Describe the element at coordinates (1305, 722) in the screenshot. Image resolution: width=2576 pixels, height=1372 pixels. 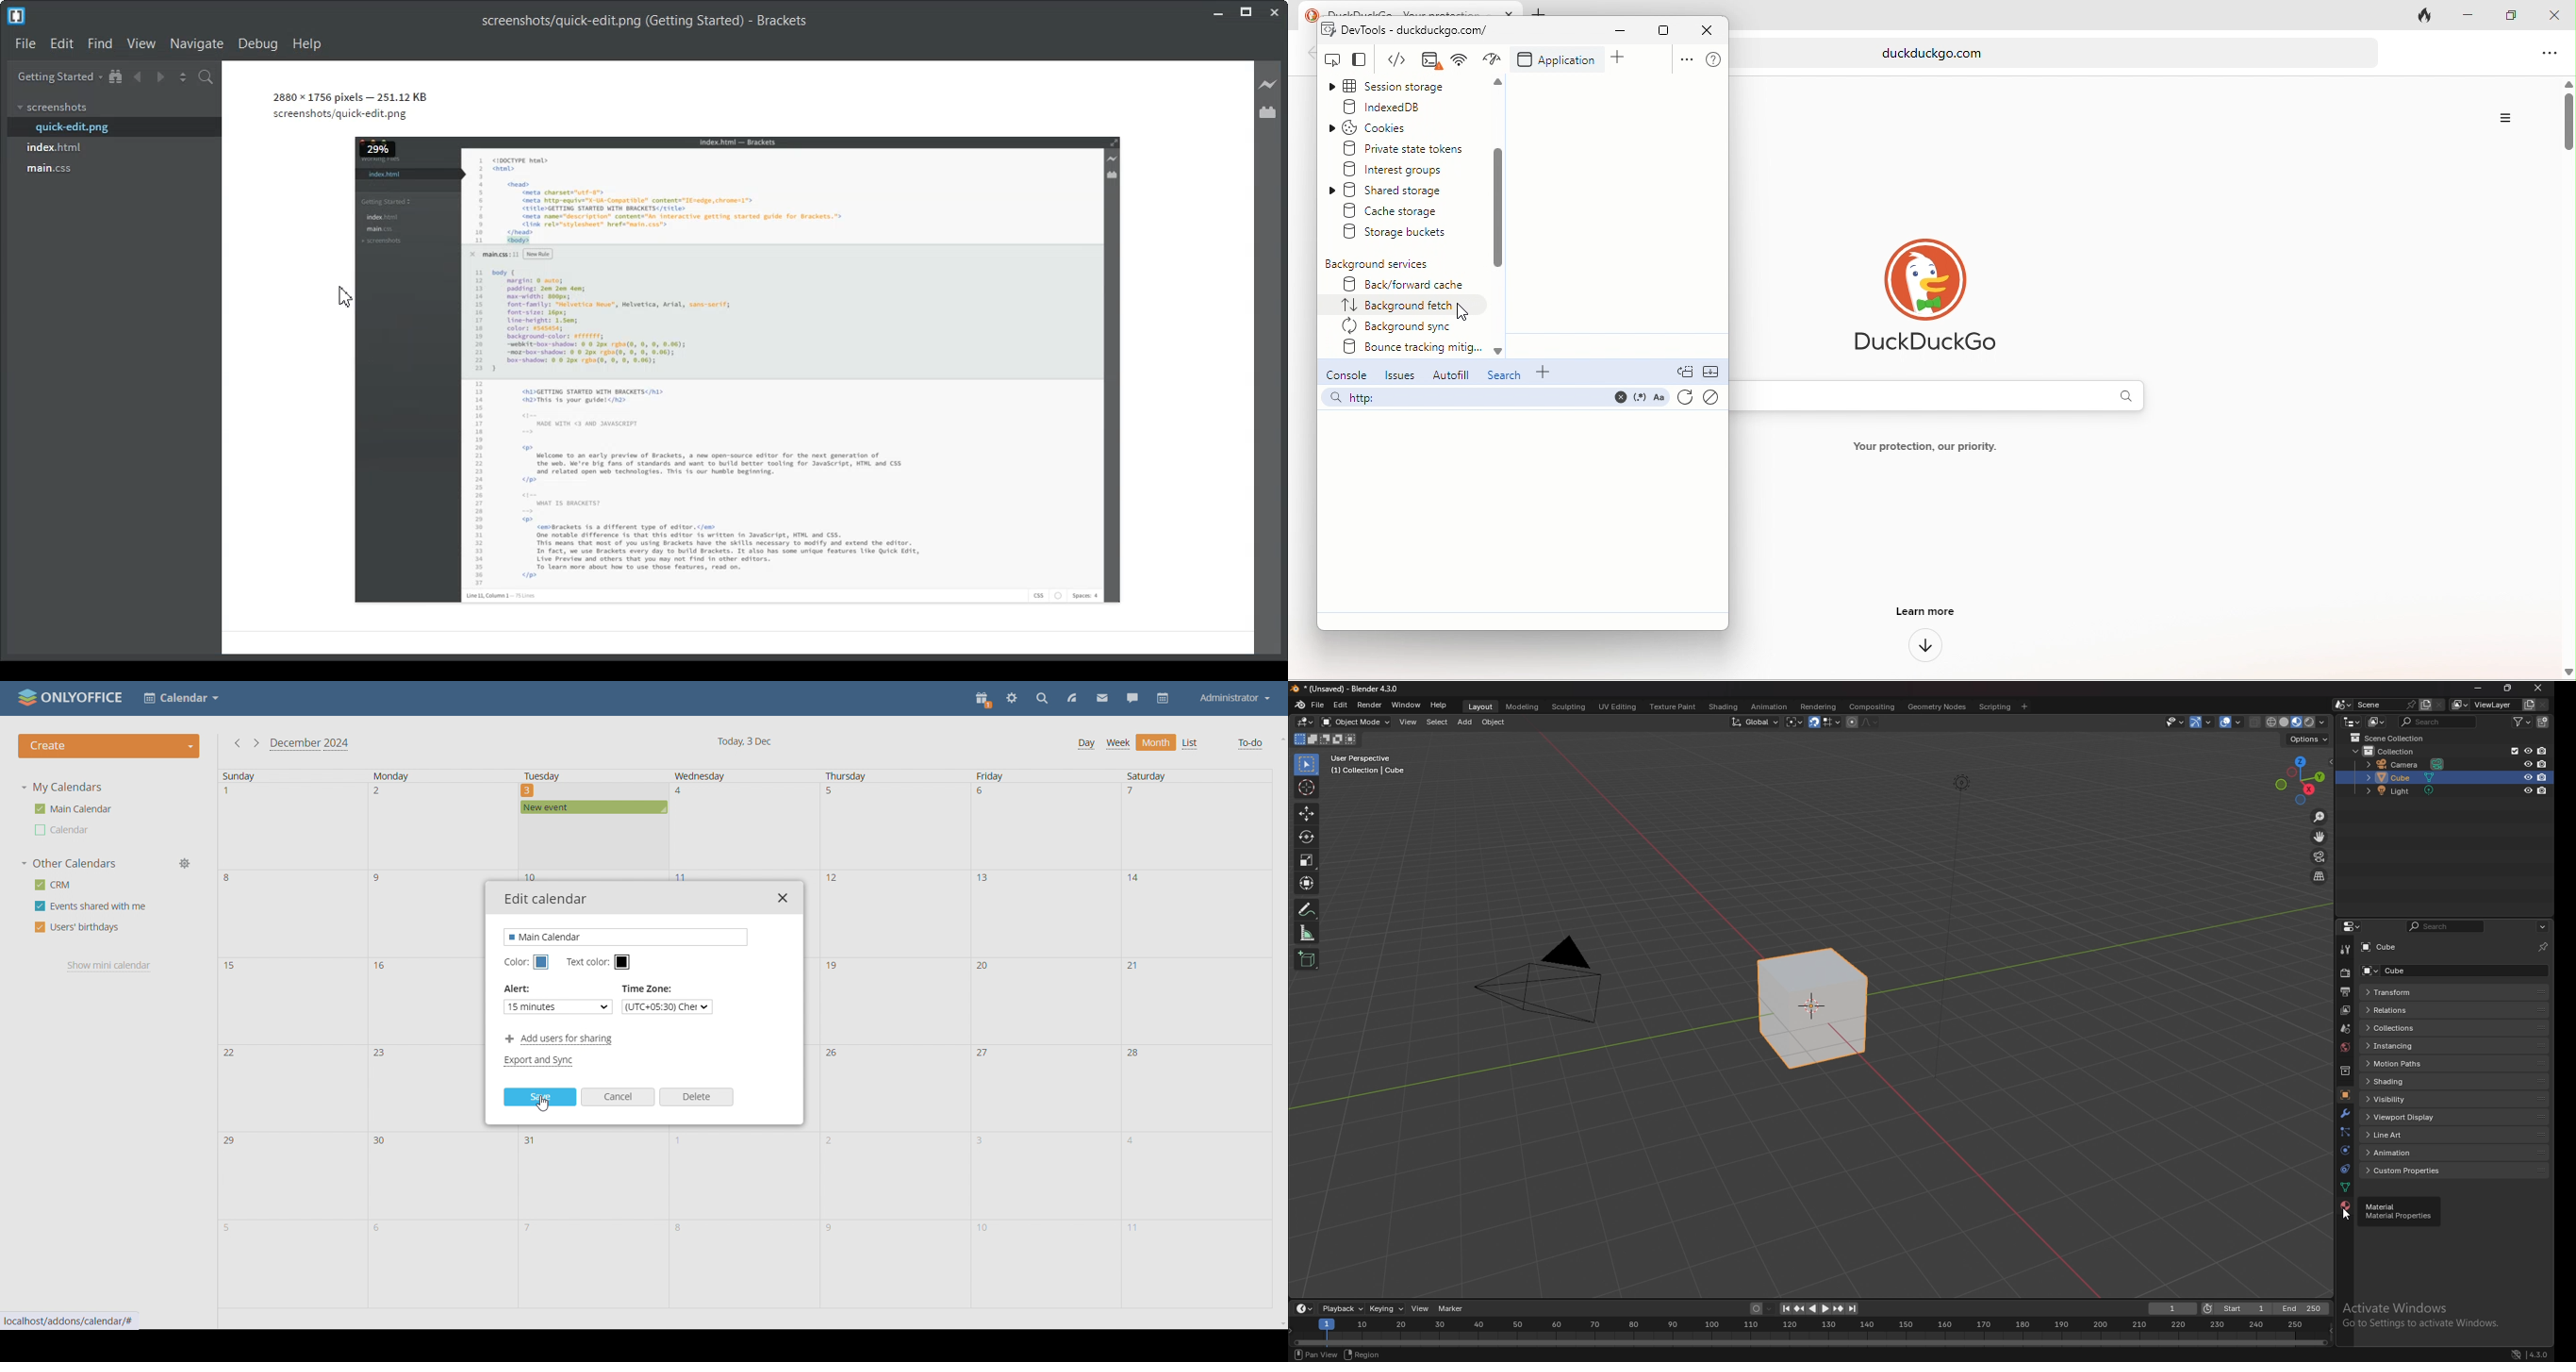
I see `editor type` at that location.